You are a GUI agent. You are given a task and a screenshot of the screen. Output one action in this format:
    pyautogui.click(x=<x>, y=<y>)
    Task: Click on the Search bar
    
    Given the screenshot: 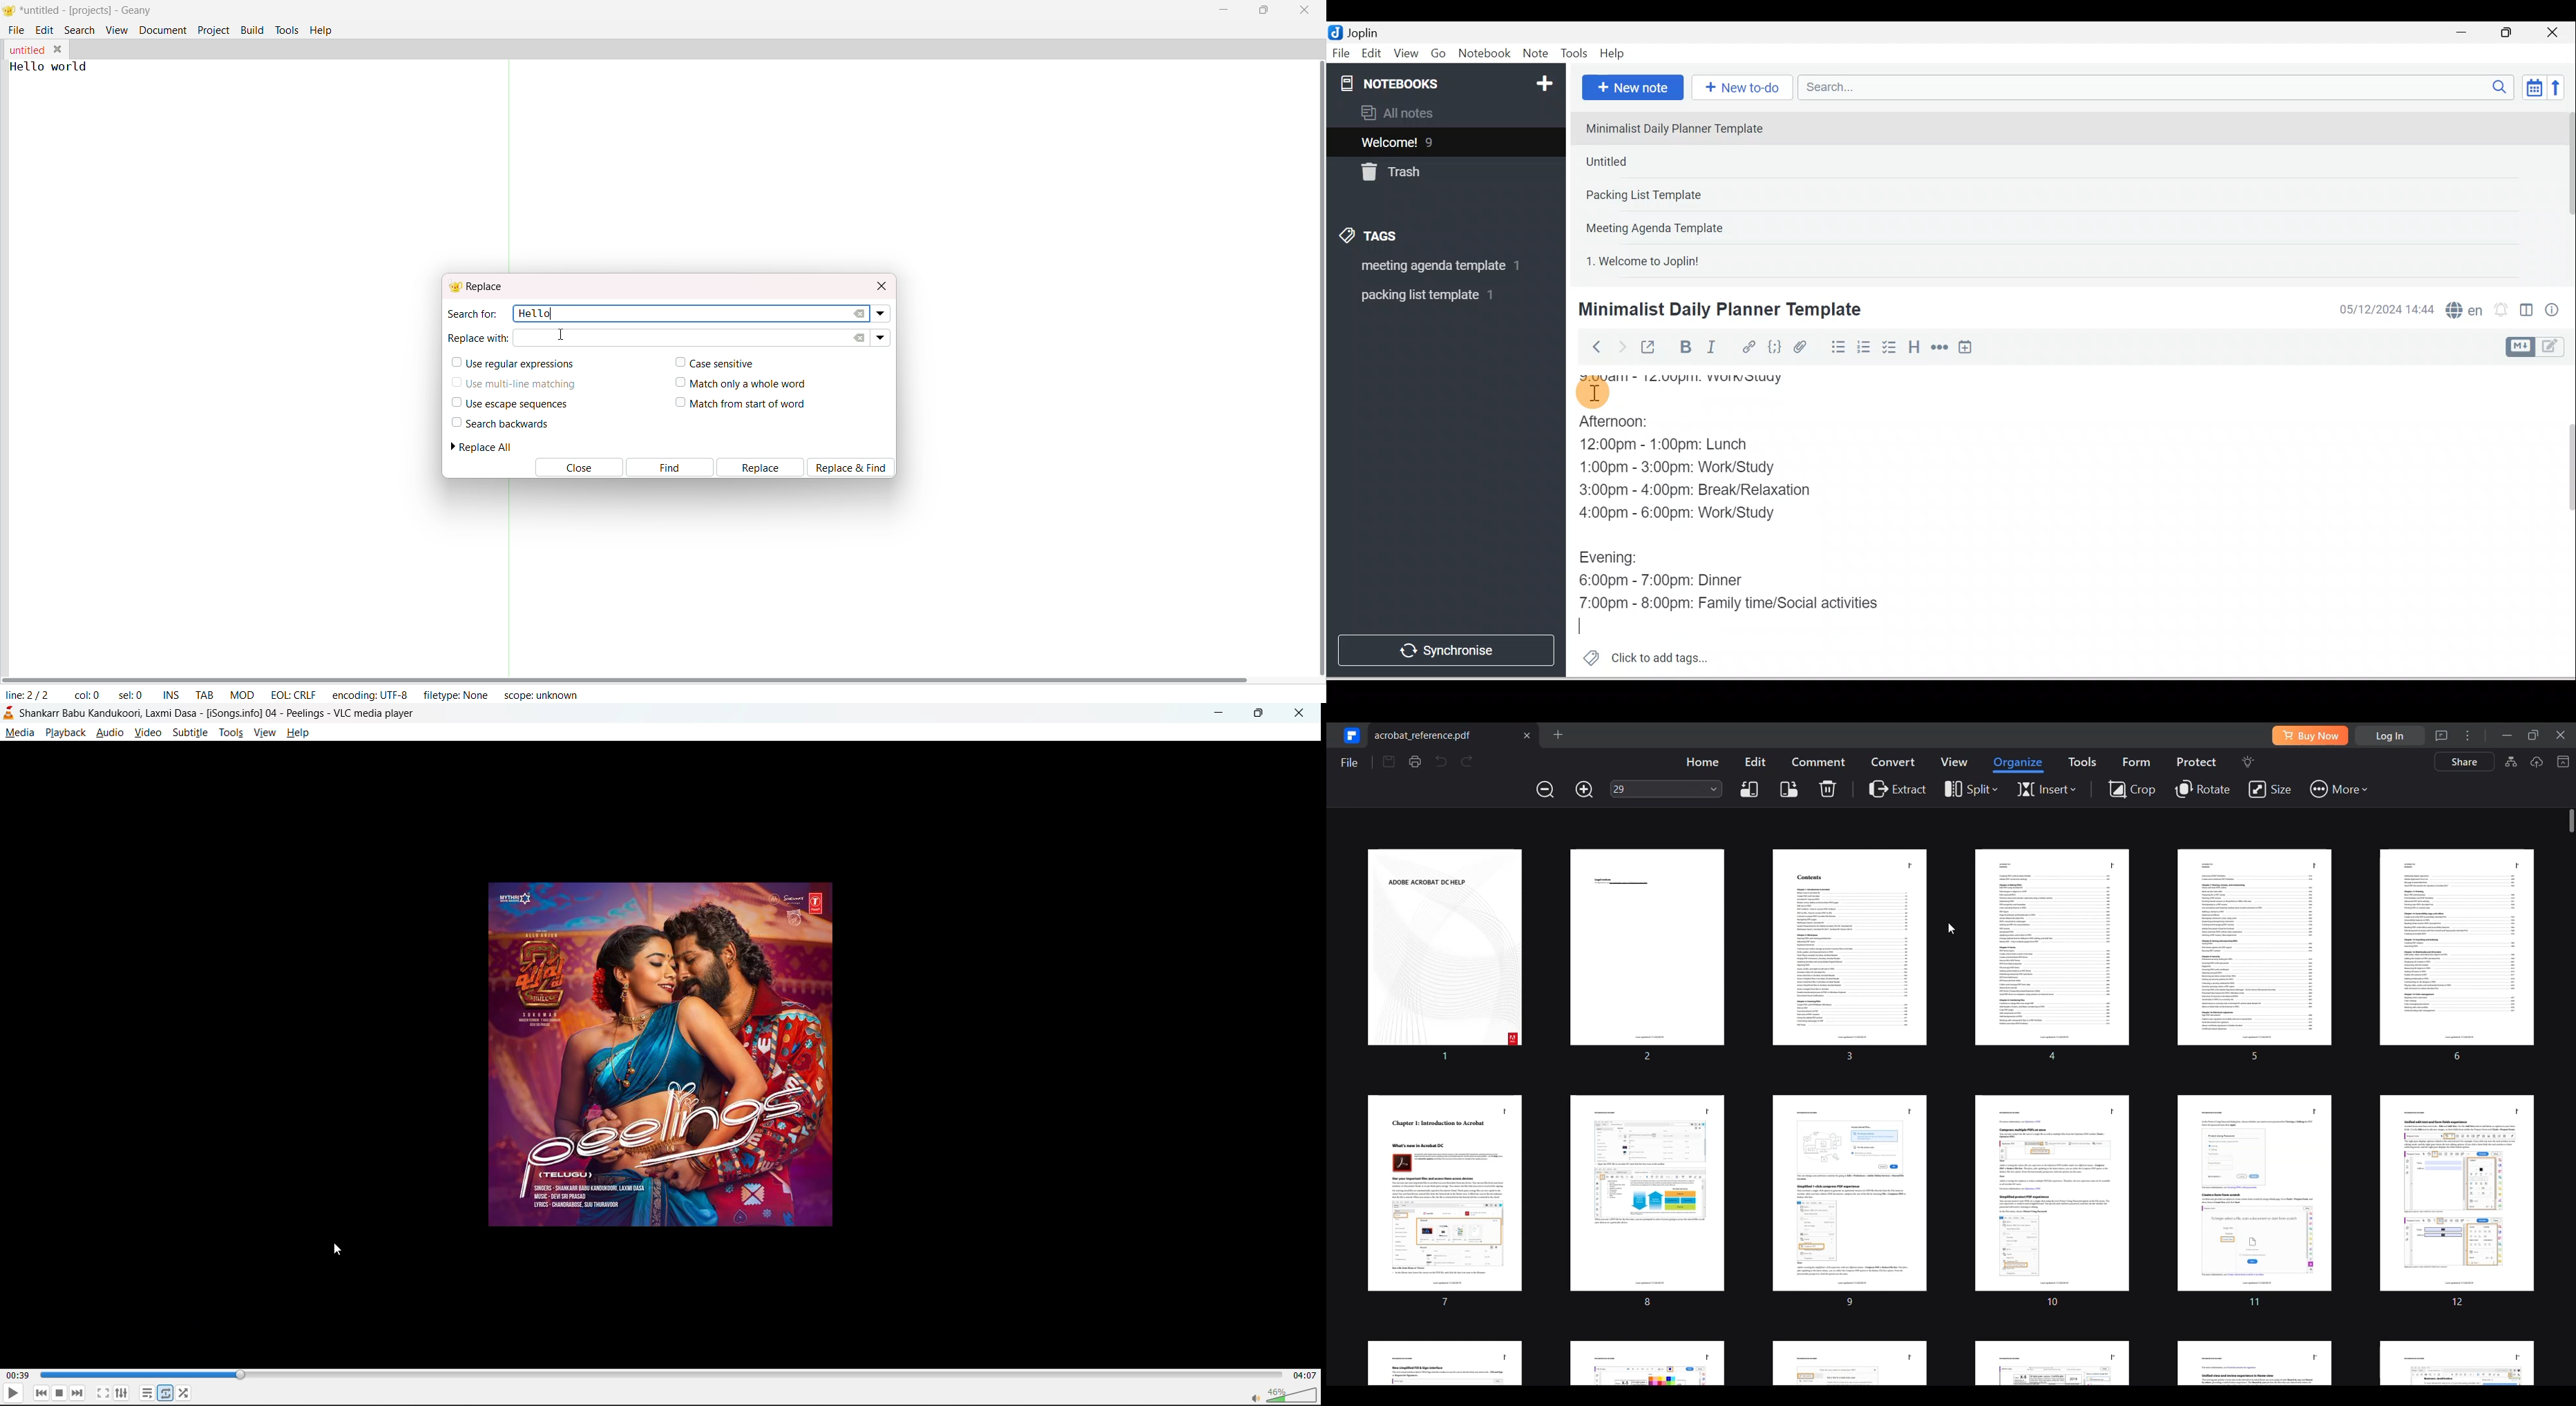 What is the action you would take?
    pyautogui.click(x=2160, y=87)
    